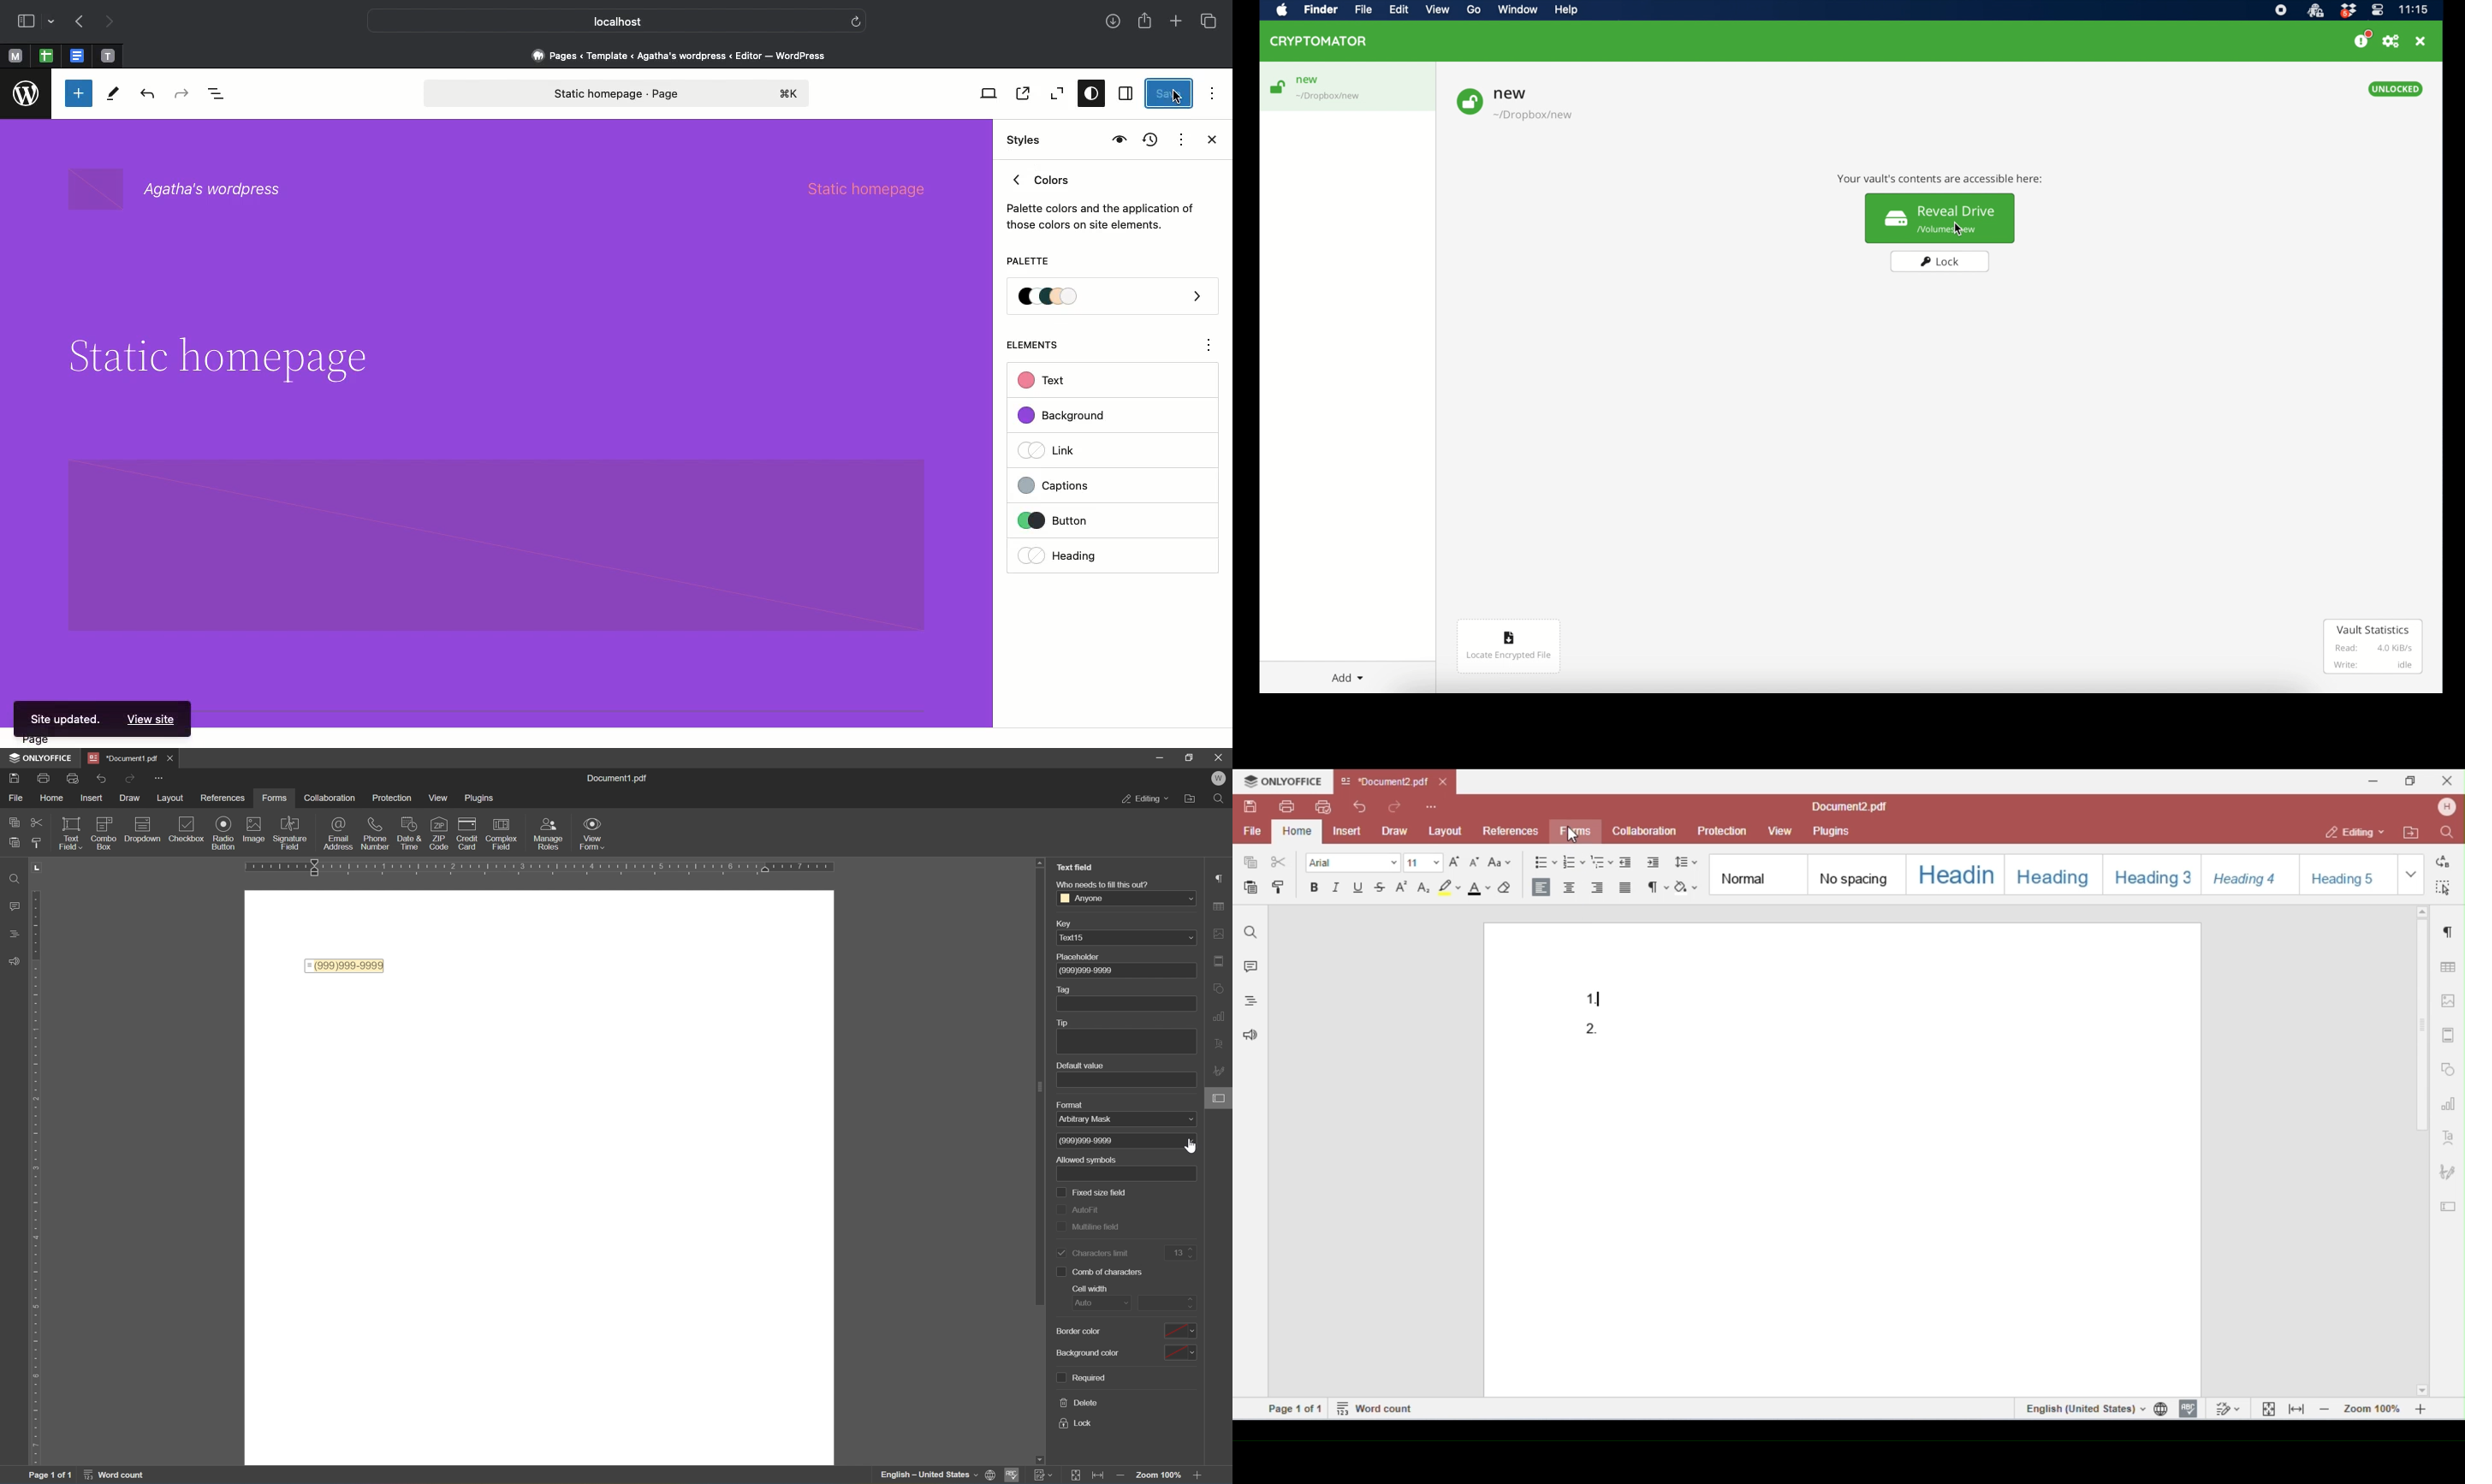 This screenshot has height=1484, width=2492. I want to click on refresh, so click(856, 20).